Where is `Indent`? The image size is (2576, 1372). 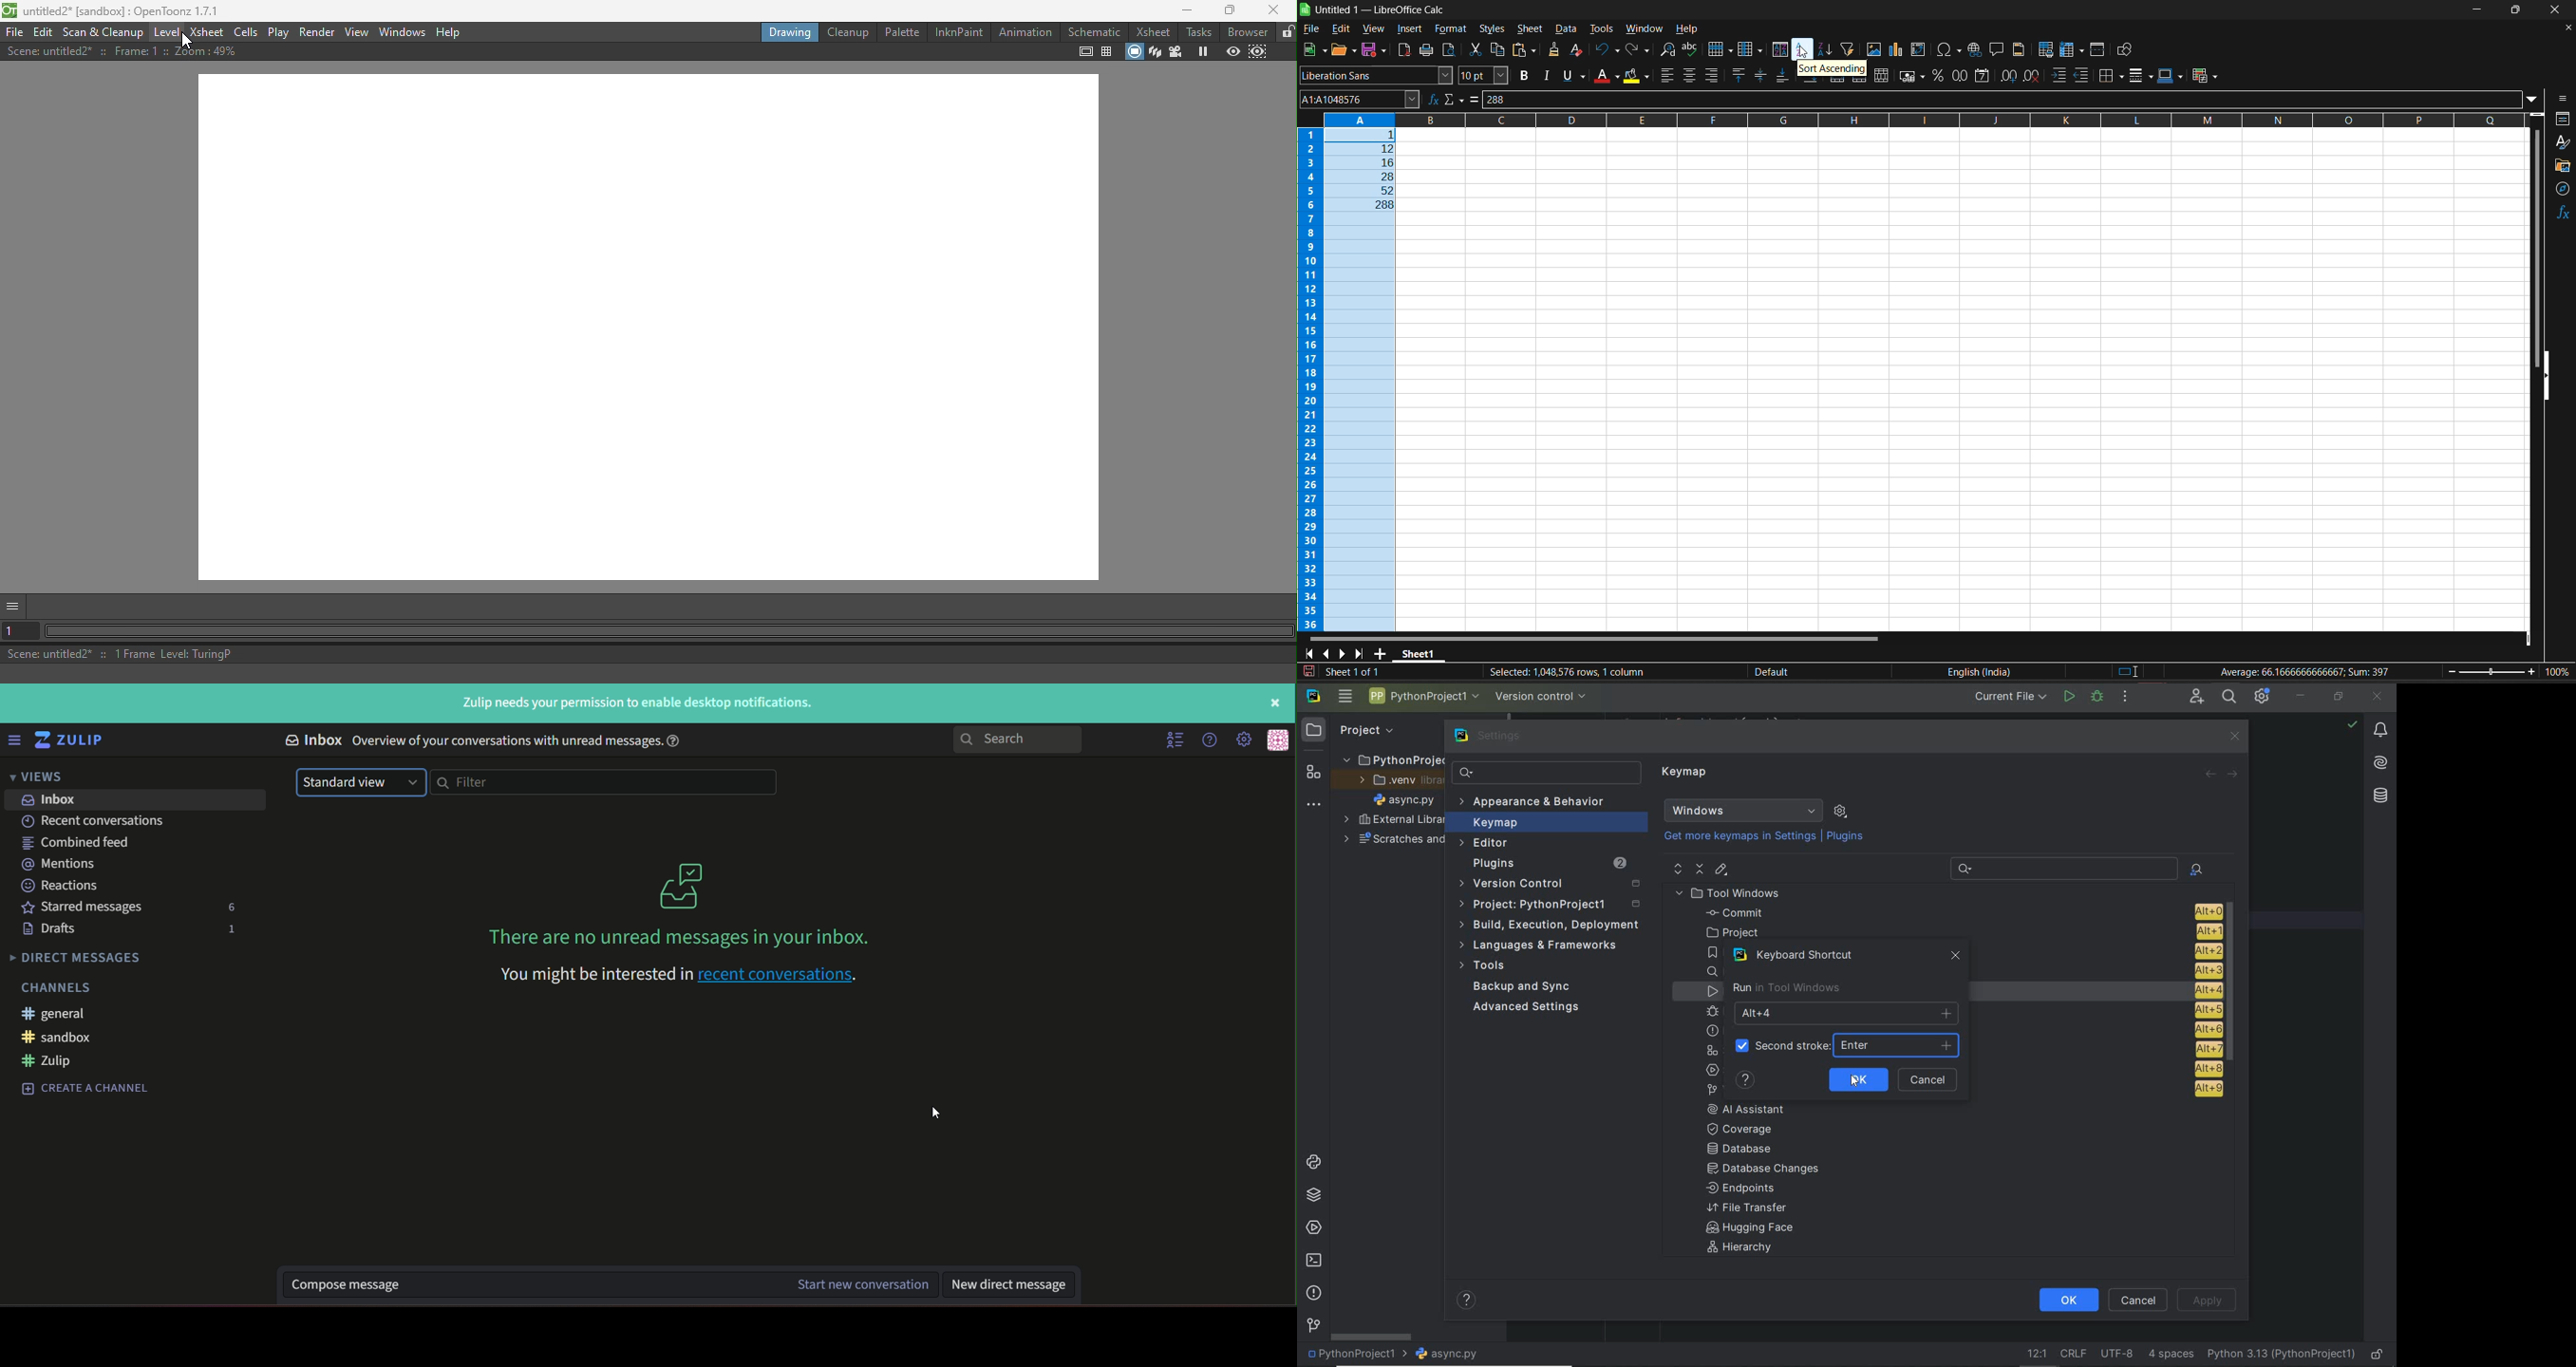
Indent is located at coordinates (2171, 1355).